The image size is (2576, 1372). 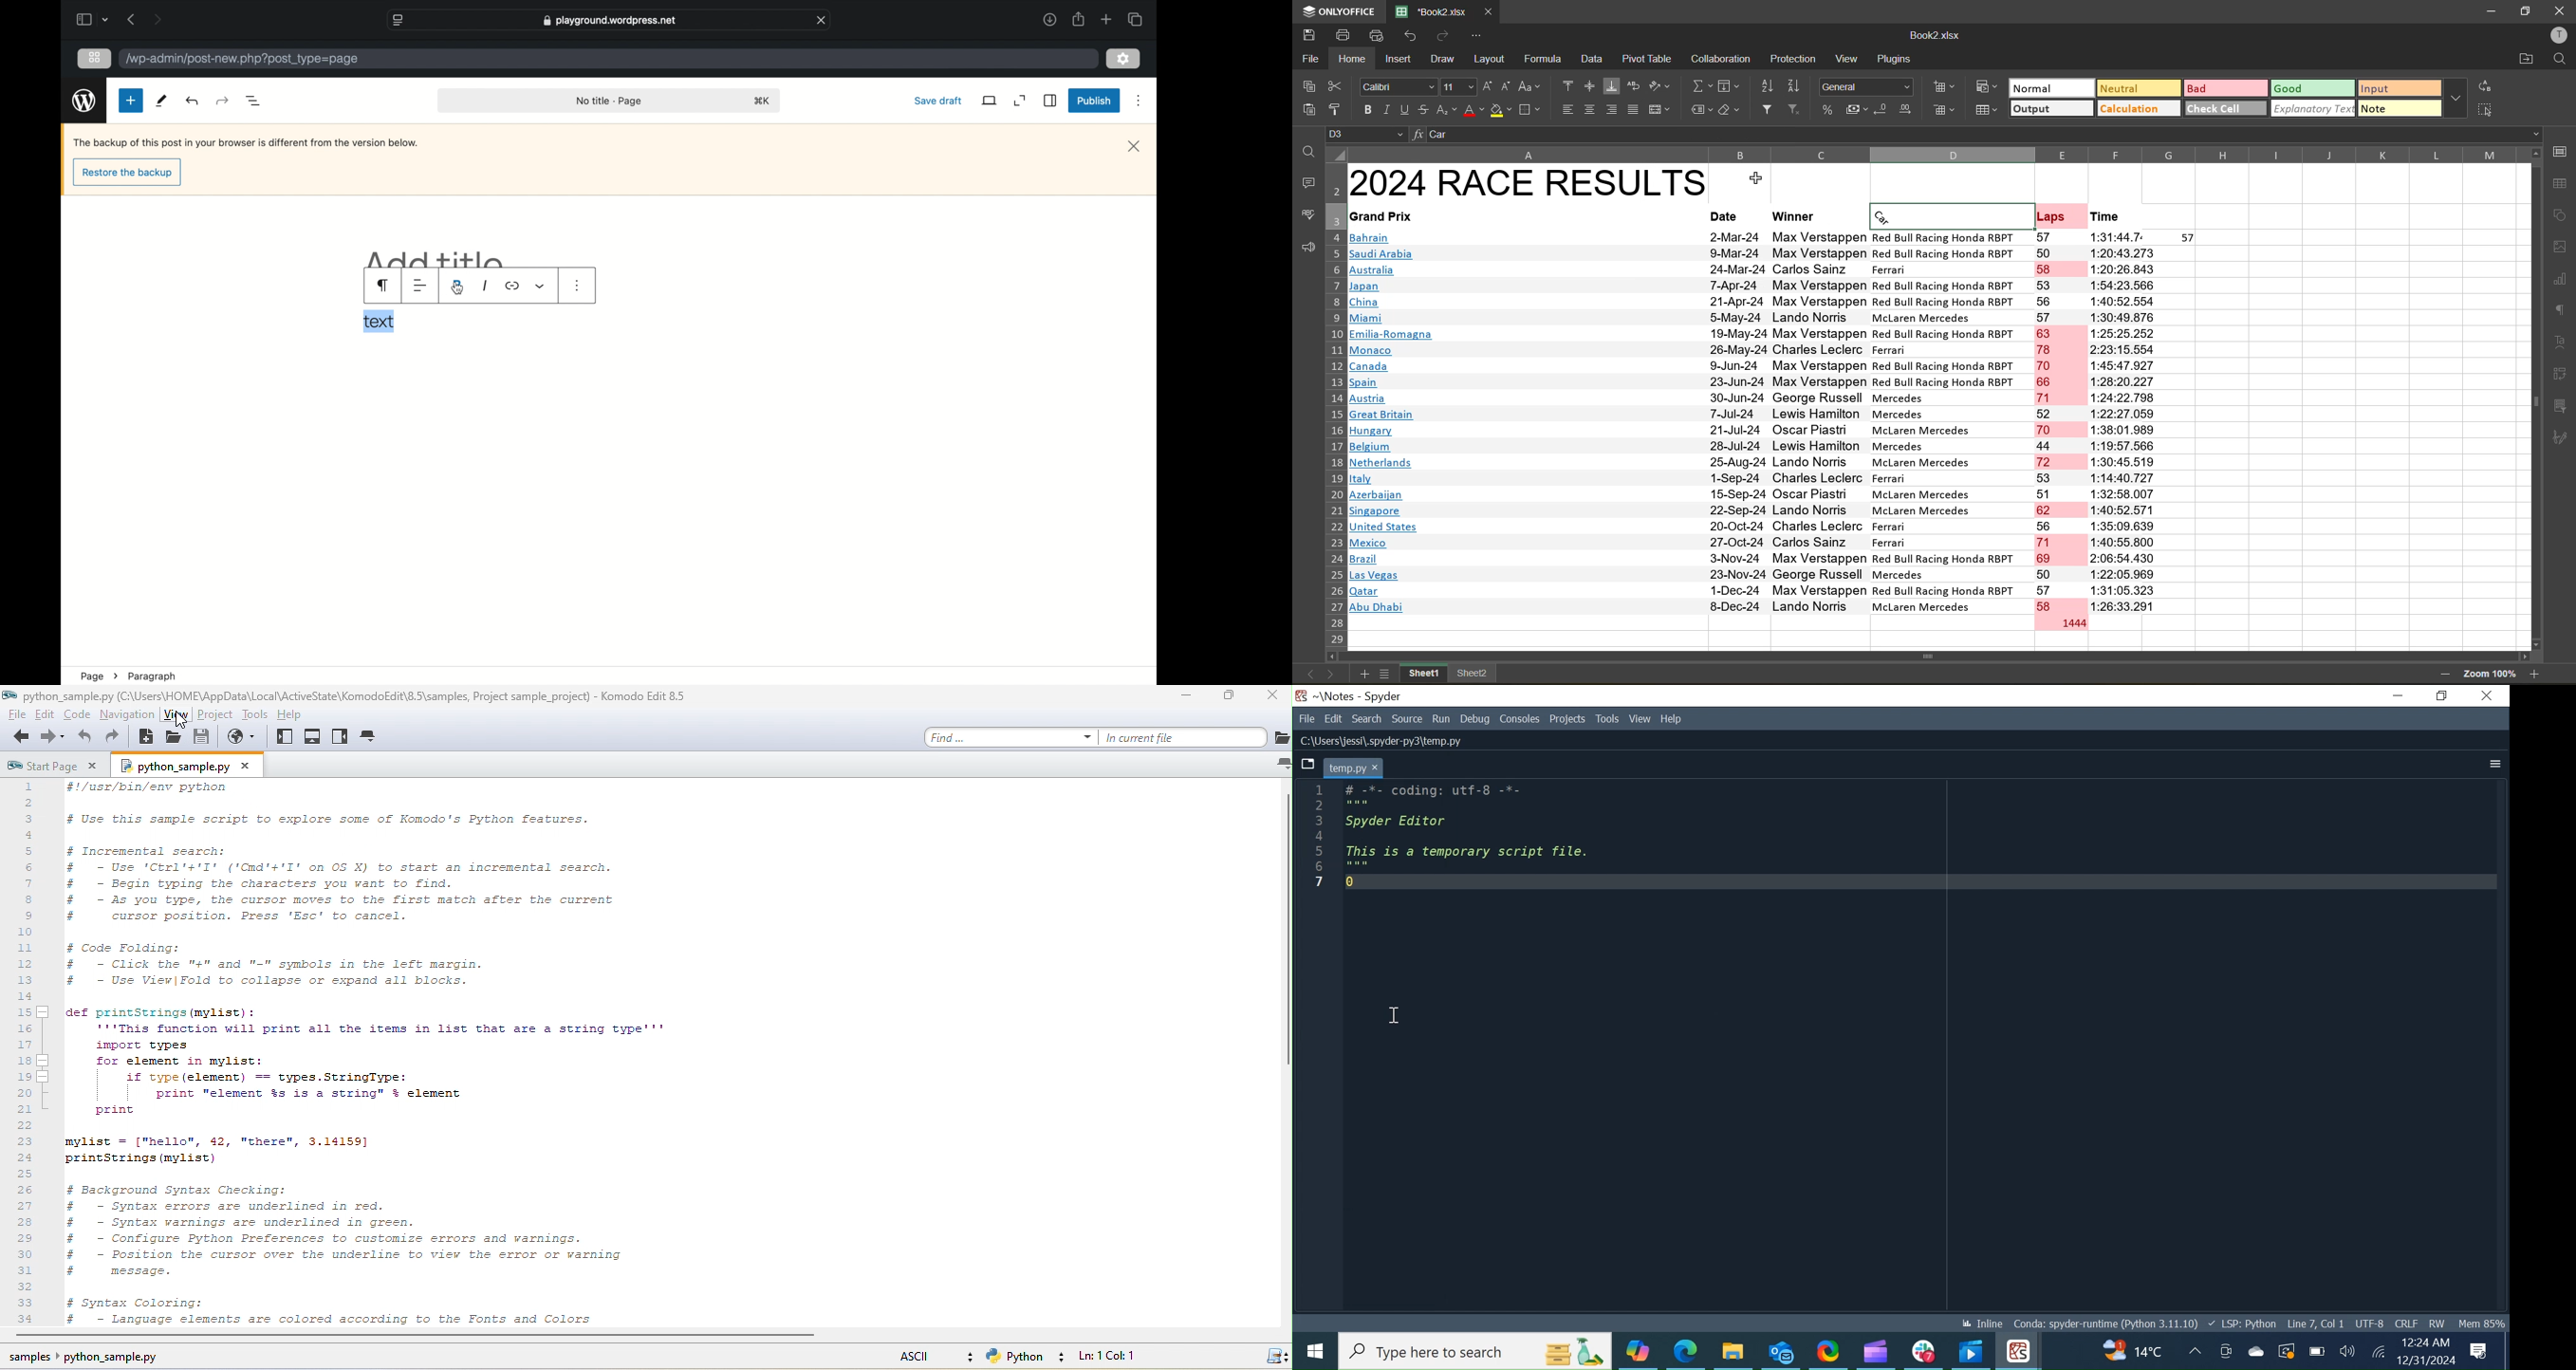 I want to click on increase decimal, so click(x=1907, y=112).